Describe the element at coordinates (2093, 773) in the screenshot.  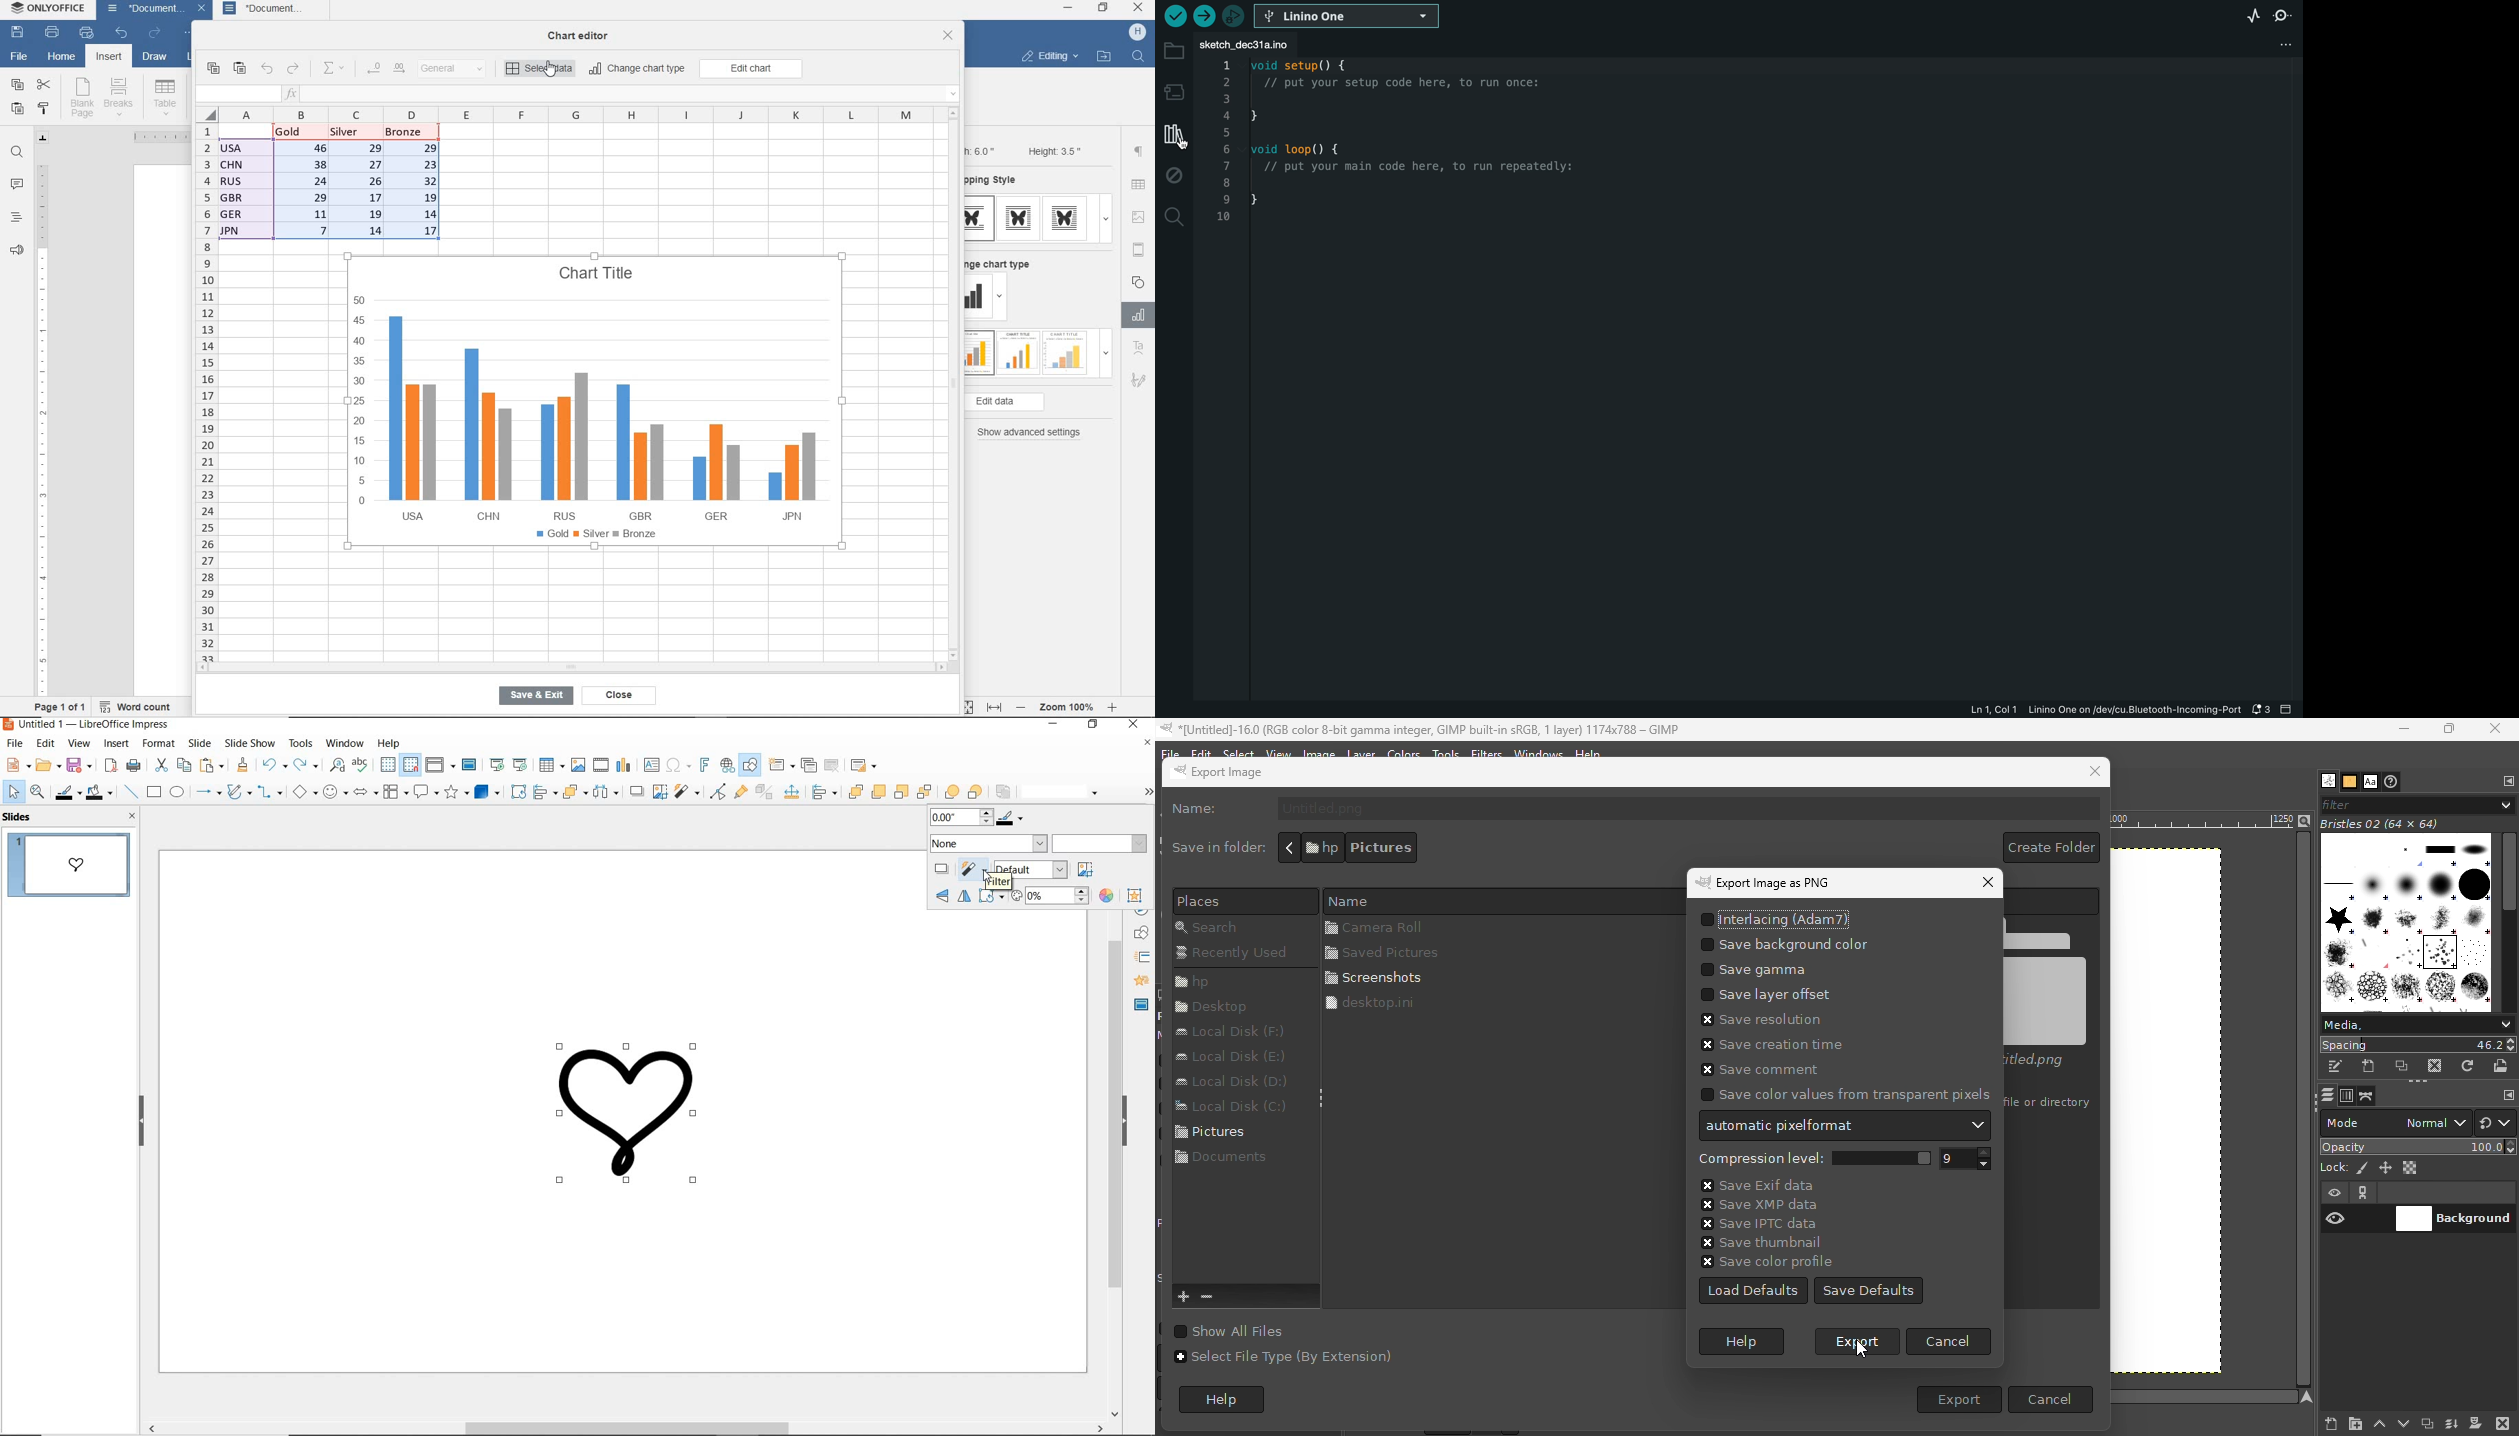
I see `Close` at that location.